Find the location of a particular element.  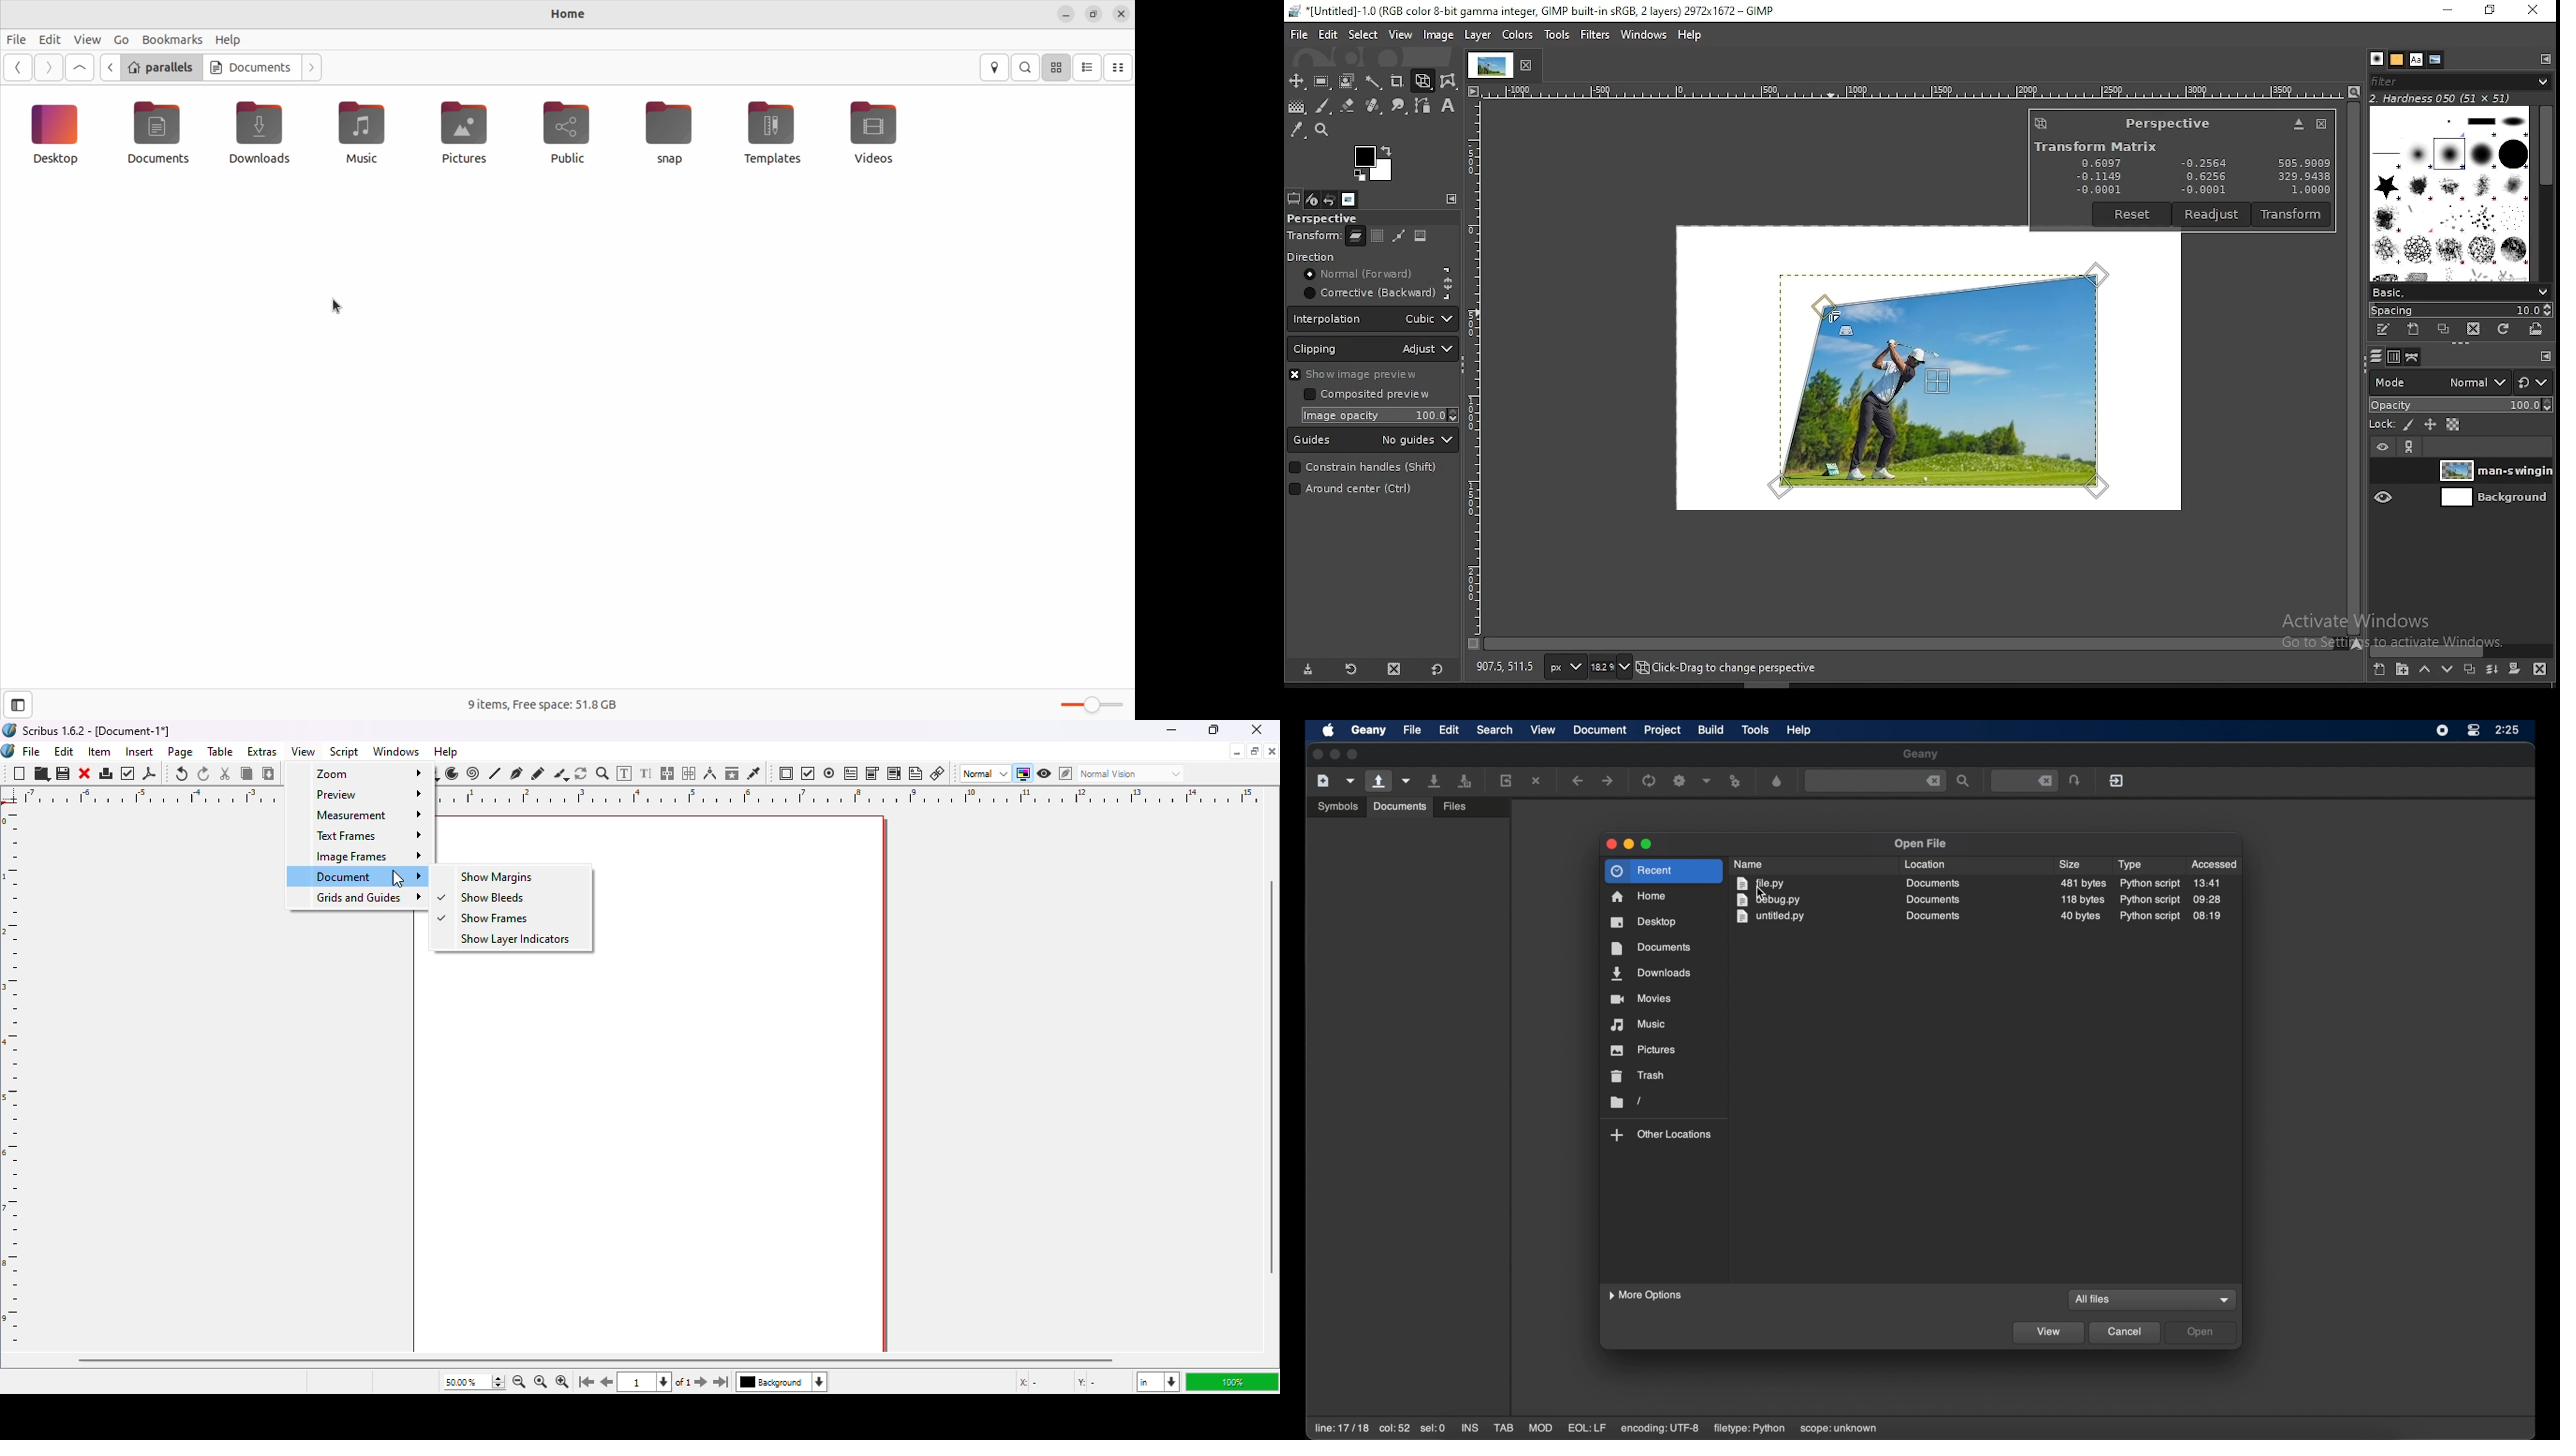

13.41 is located at coordinates (2209, 882).